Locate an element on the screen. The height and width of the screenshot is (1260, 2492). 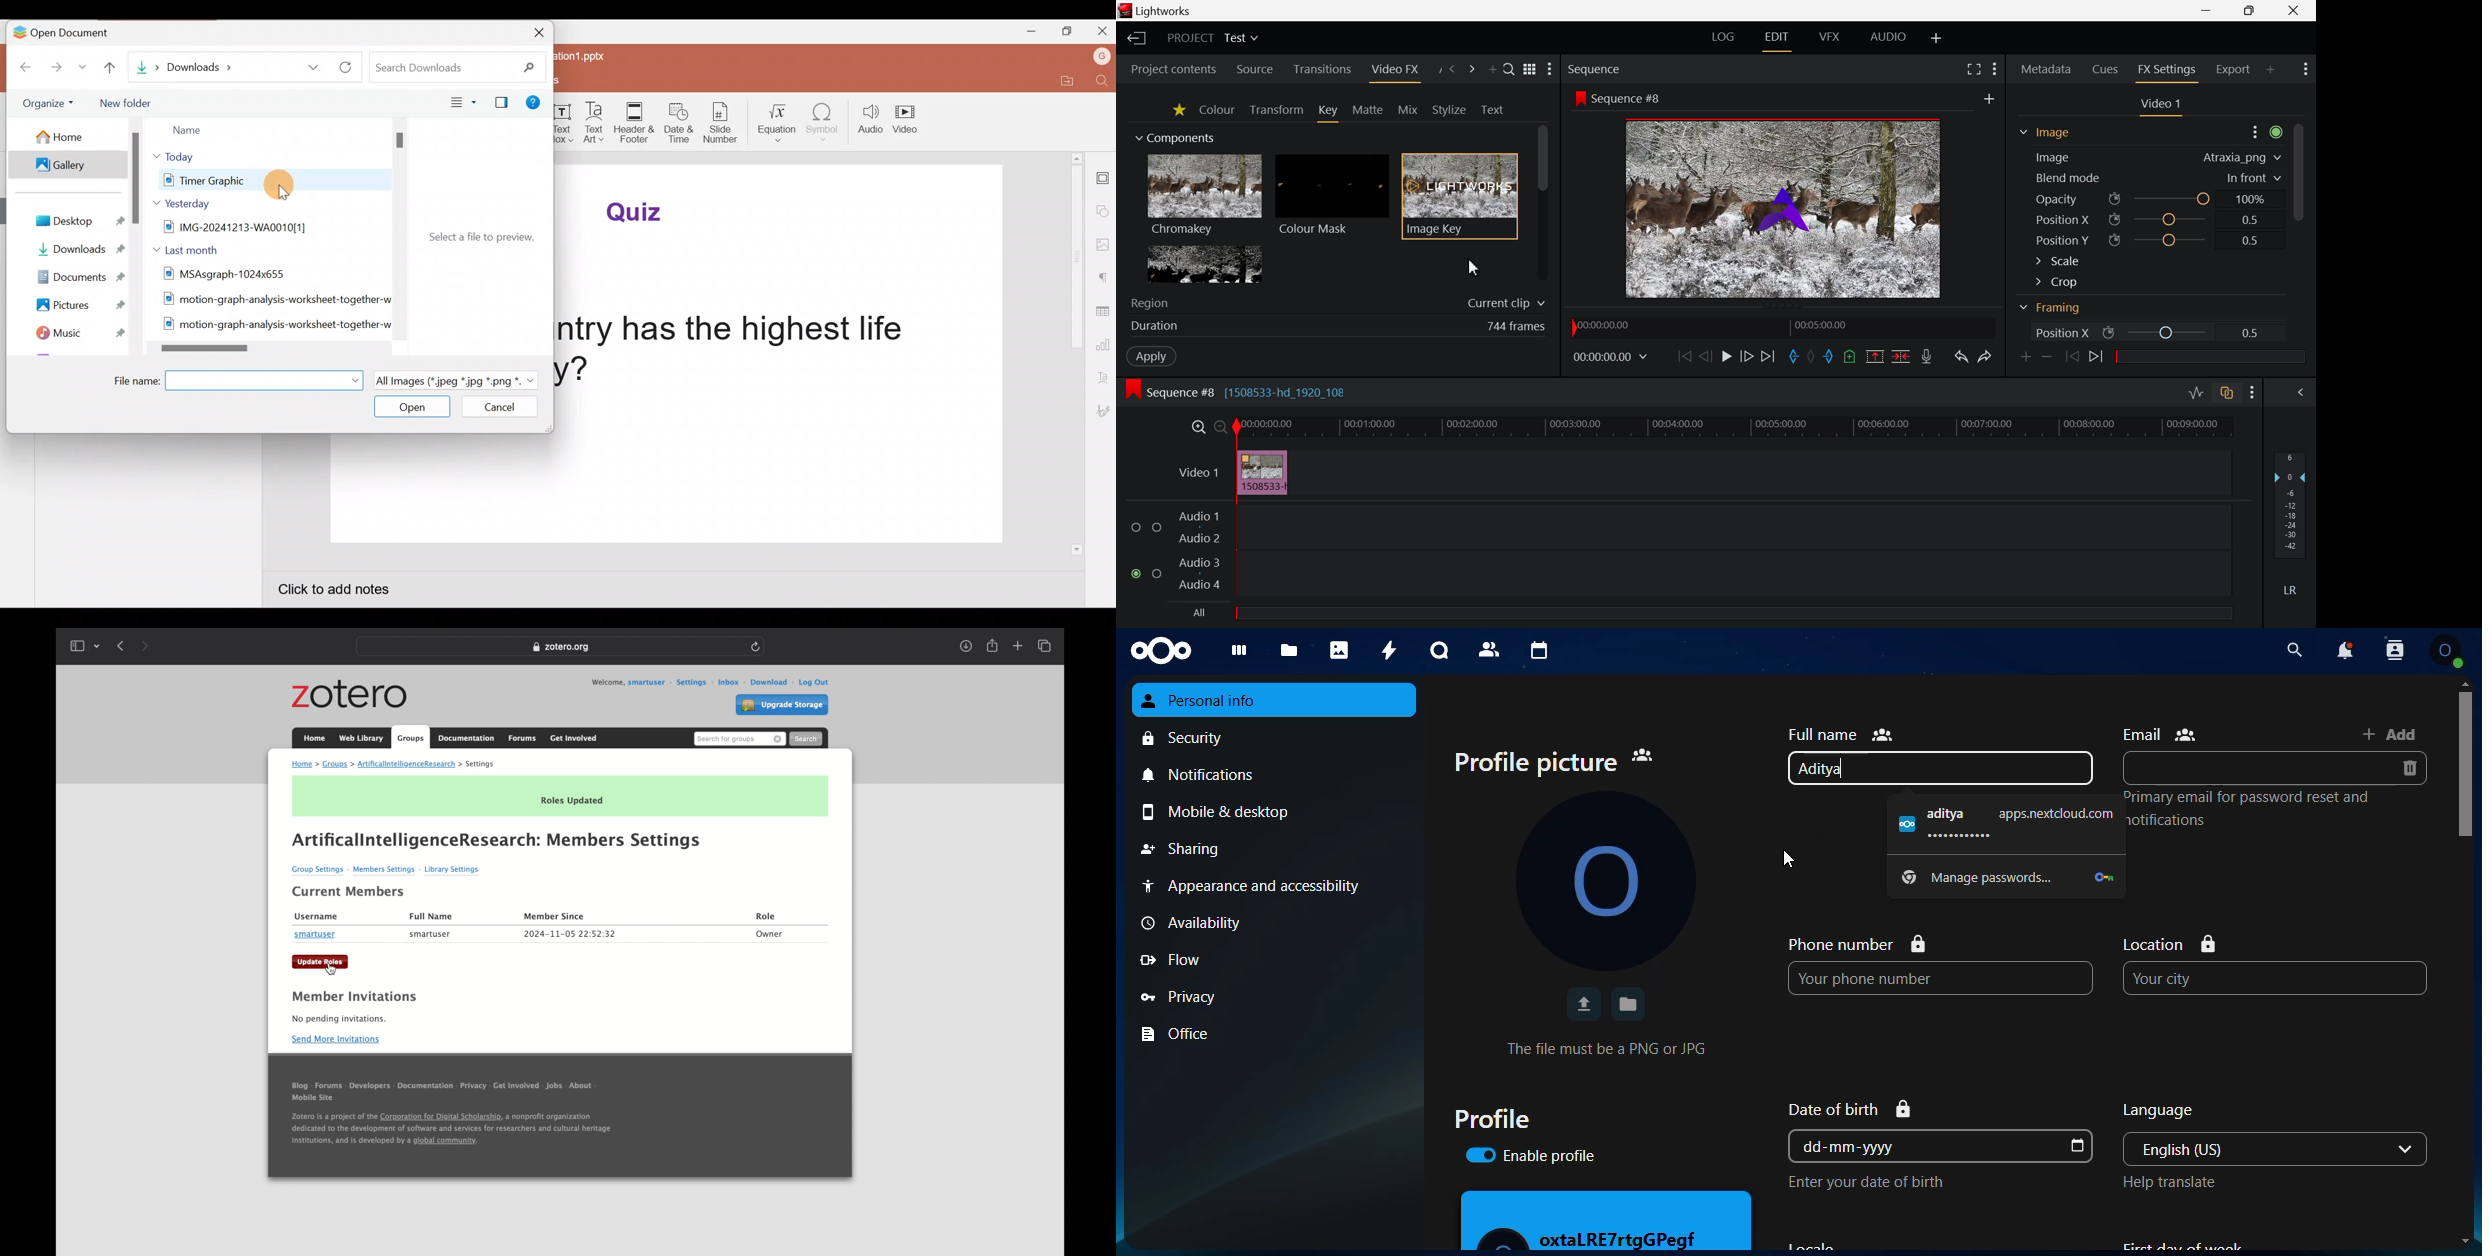
LOG Layout is located at coordinates (1726, 38).